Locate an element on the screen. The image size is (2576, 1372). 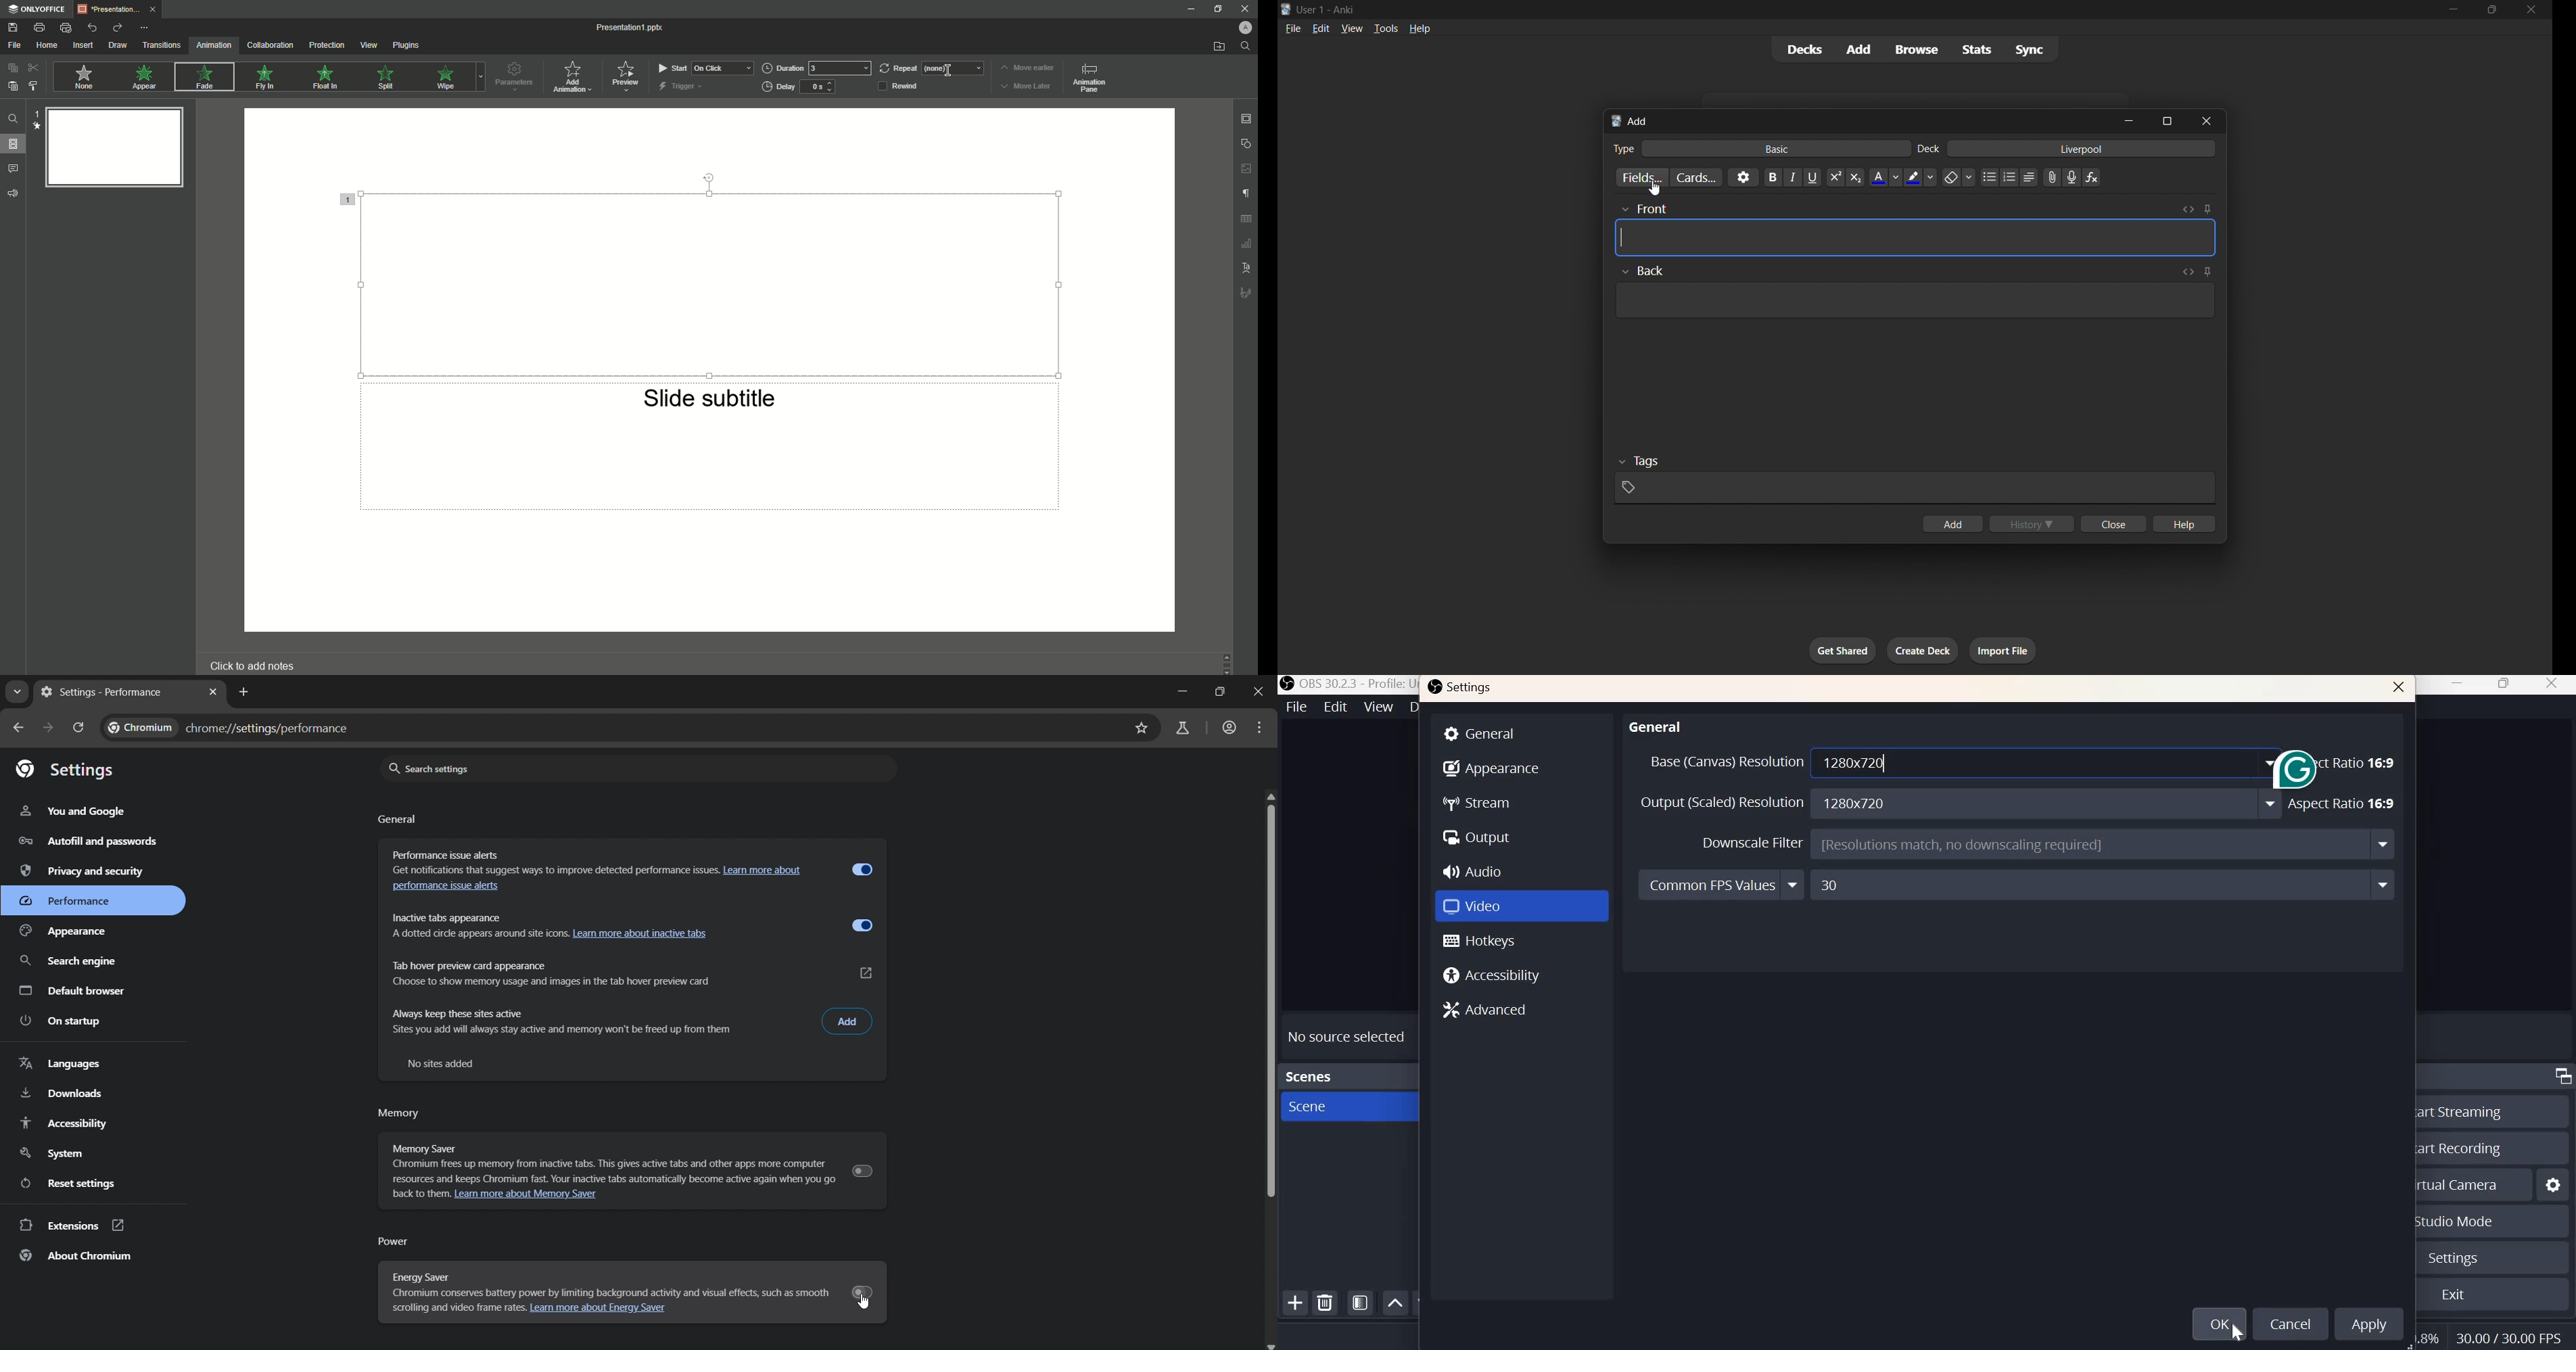
Aspect Ratio 16:9 is located at coordinates (2342, 804).